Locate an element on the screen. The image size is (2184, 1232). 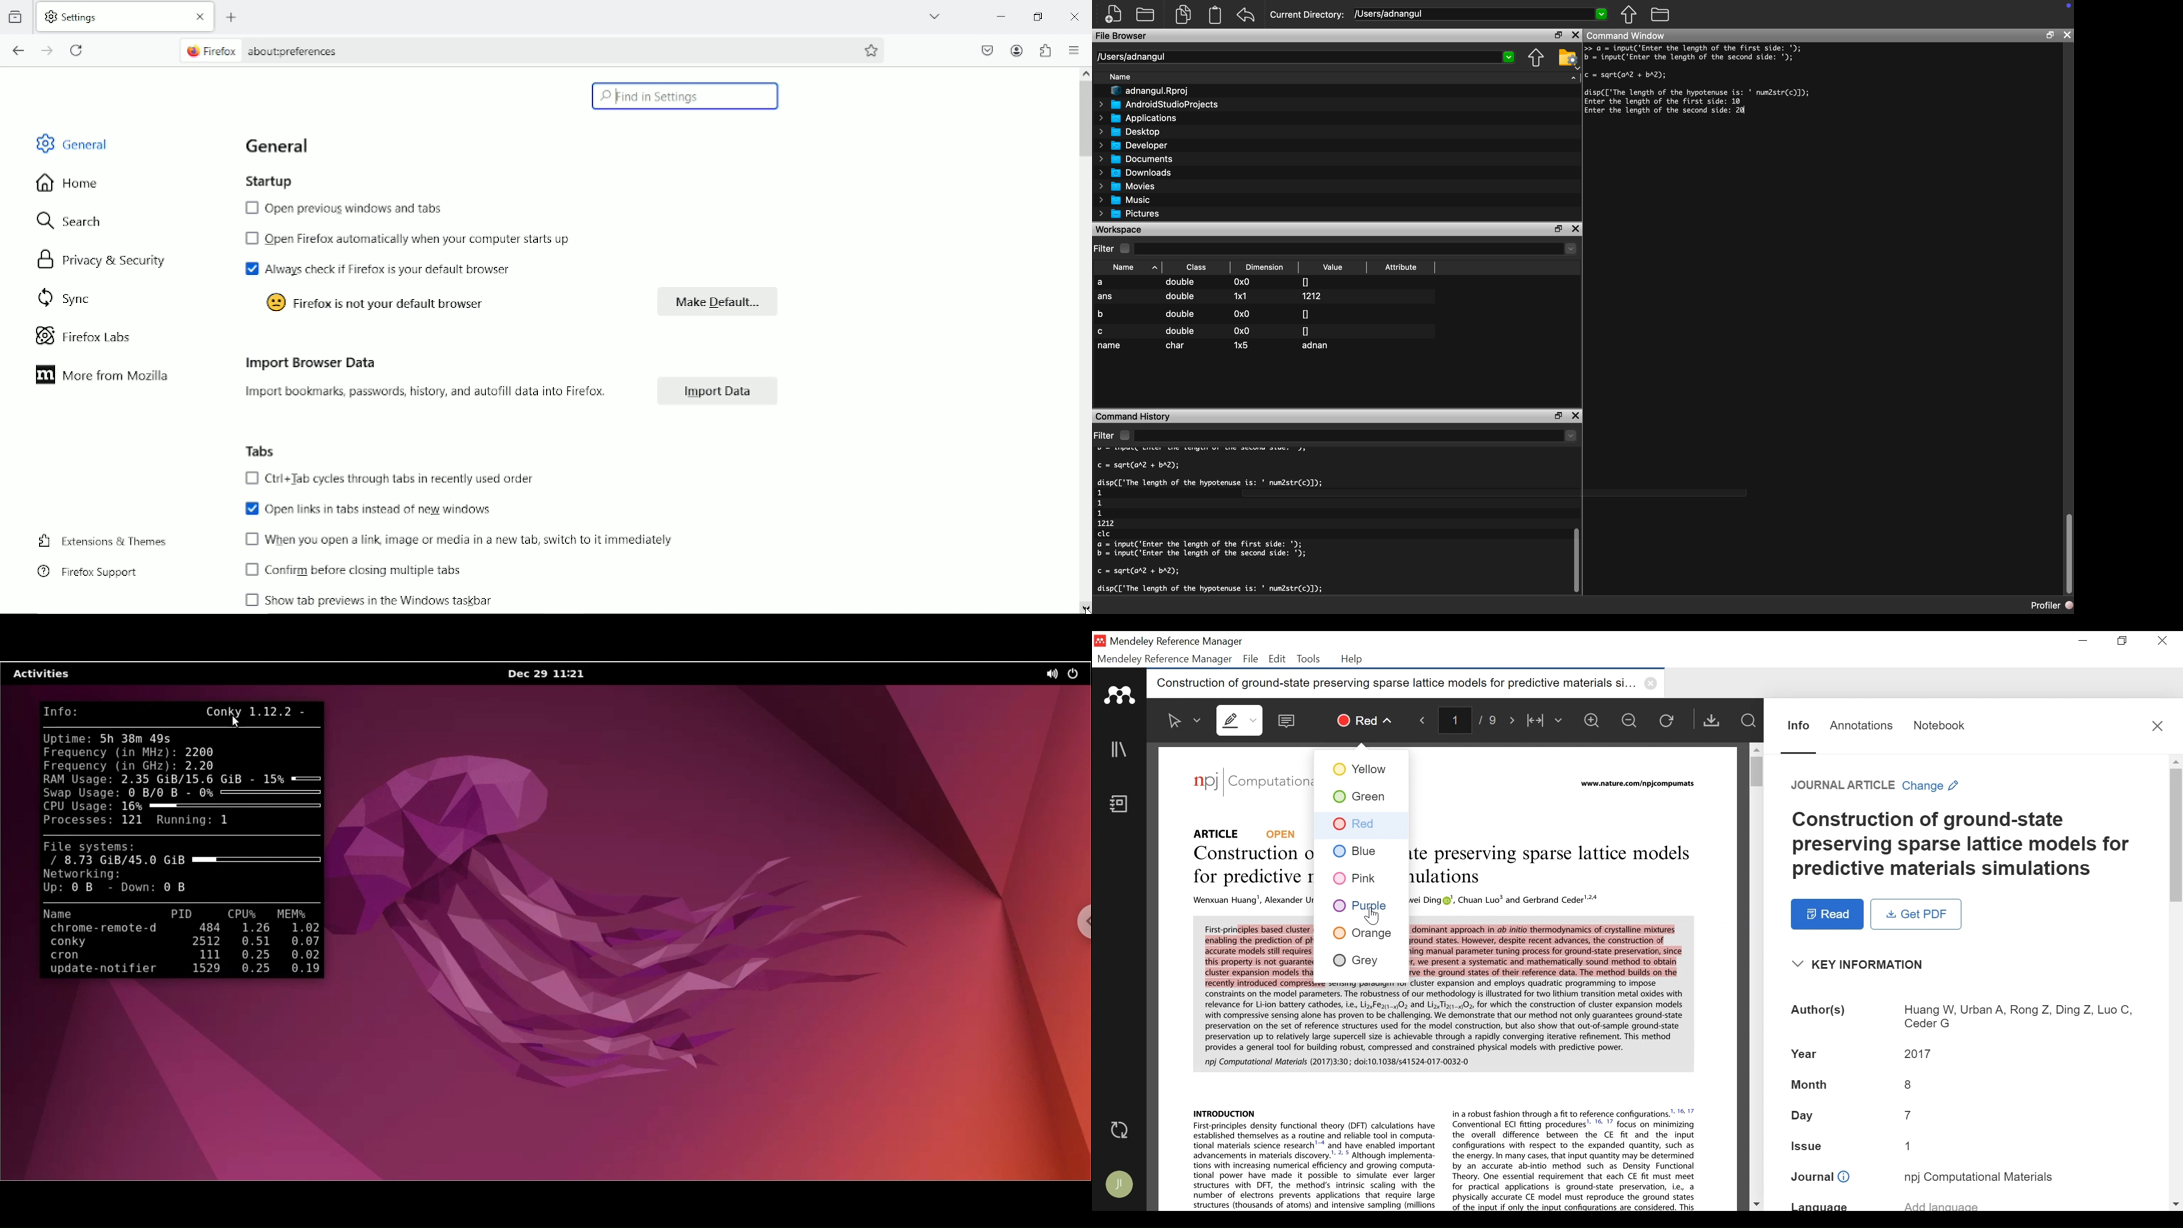
Help is located at coordinates (1356, 659).